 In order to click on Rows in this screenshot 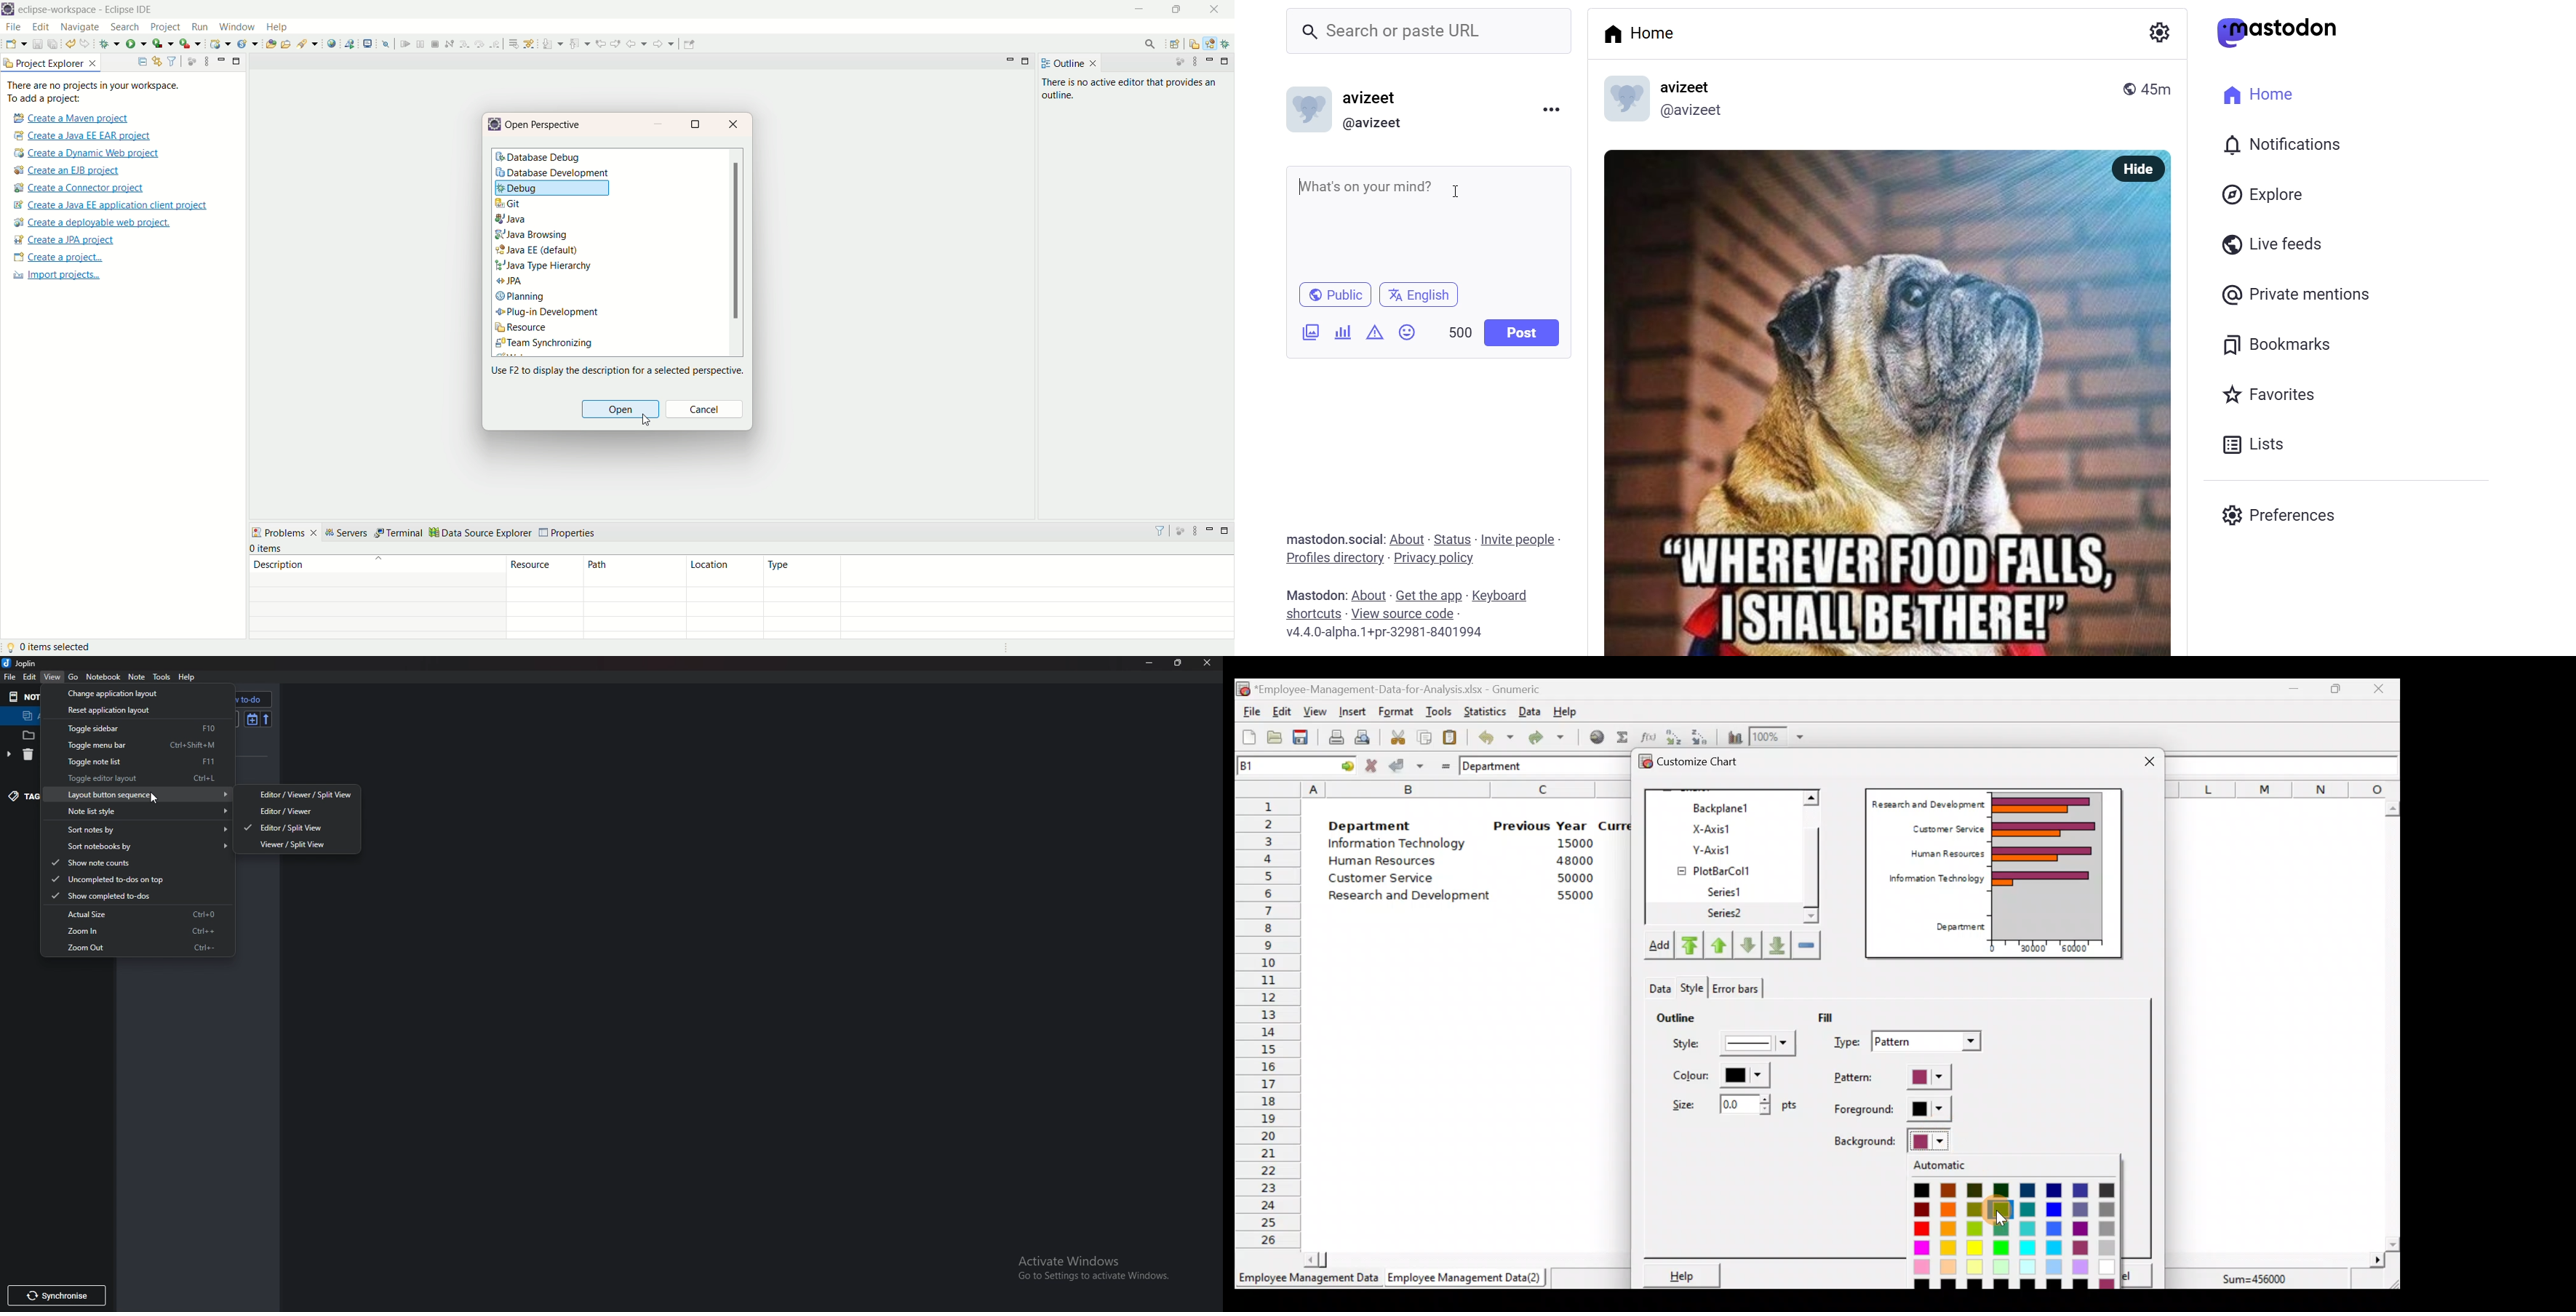, I will do `click(1269, 1021)`.